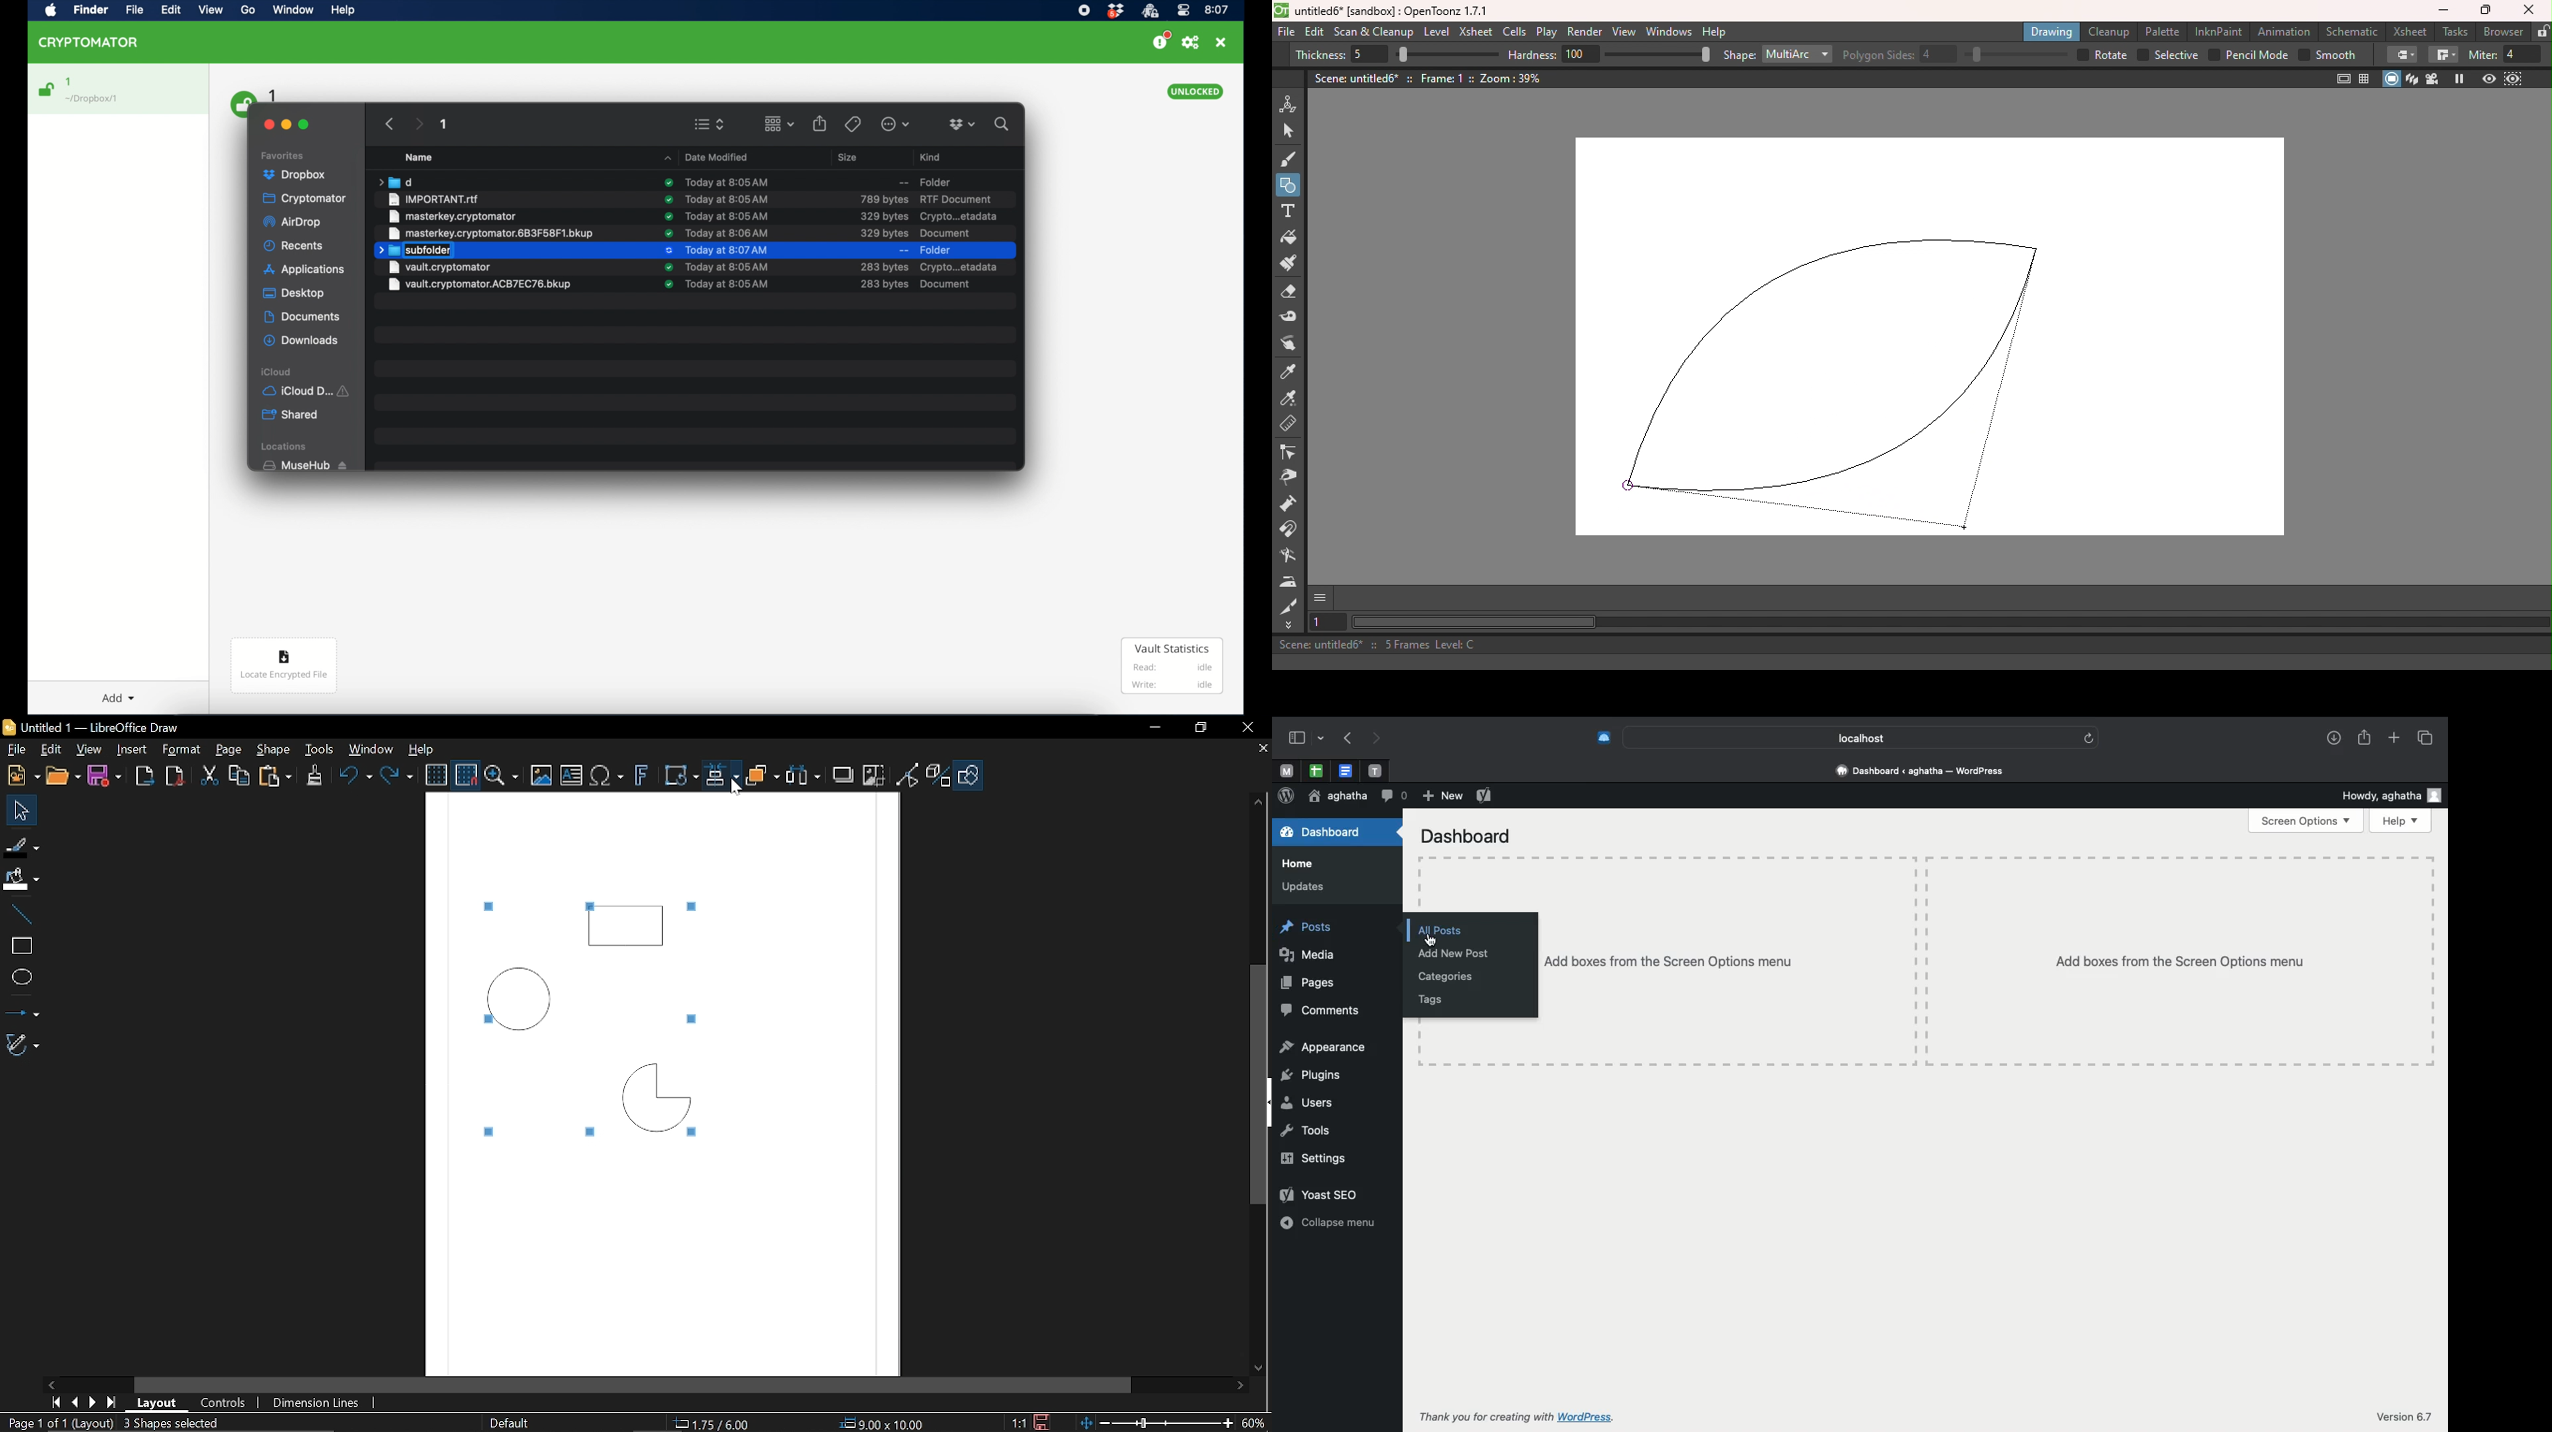 The image size is (2576, 1456). I want to click on Tiny square marked around the selected objects, so click(582, 1132).